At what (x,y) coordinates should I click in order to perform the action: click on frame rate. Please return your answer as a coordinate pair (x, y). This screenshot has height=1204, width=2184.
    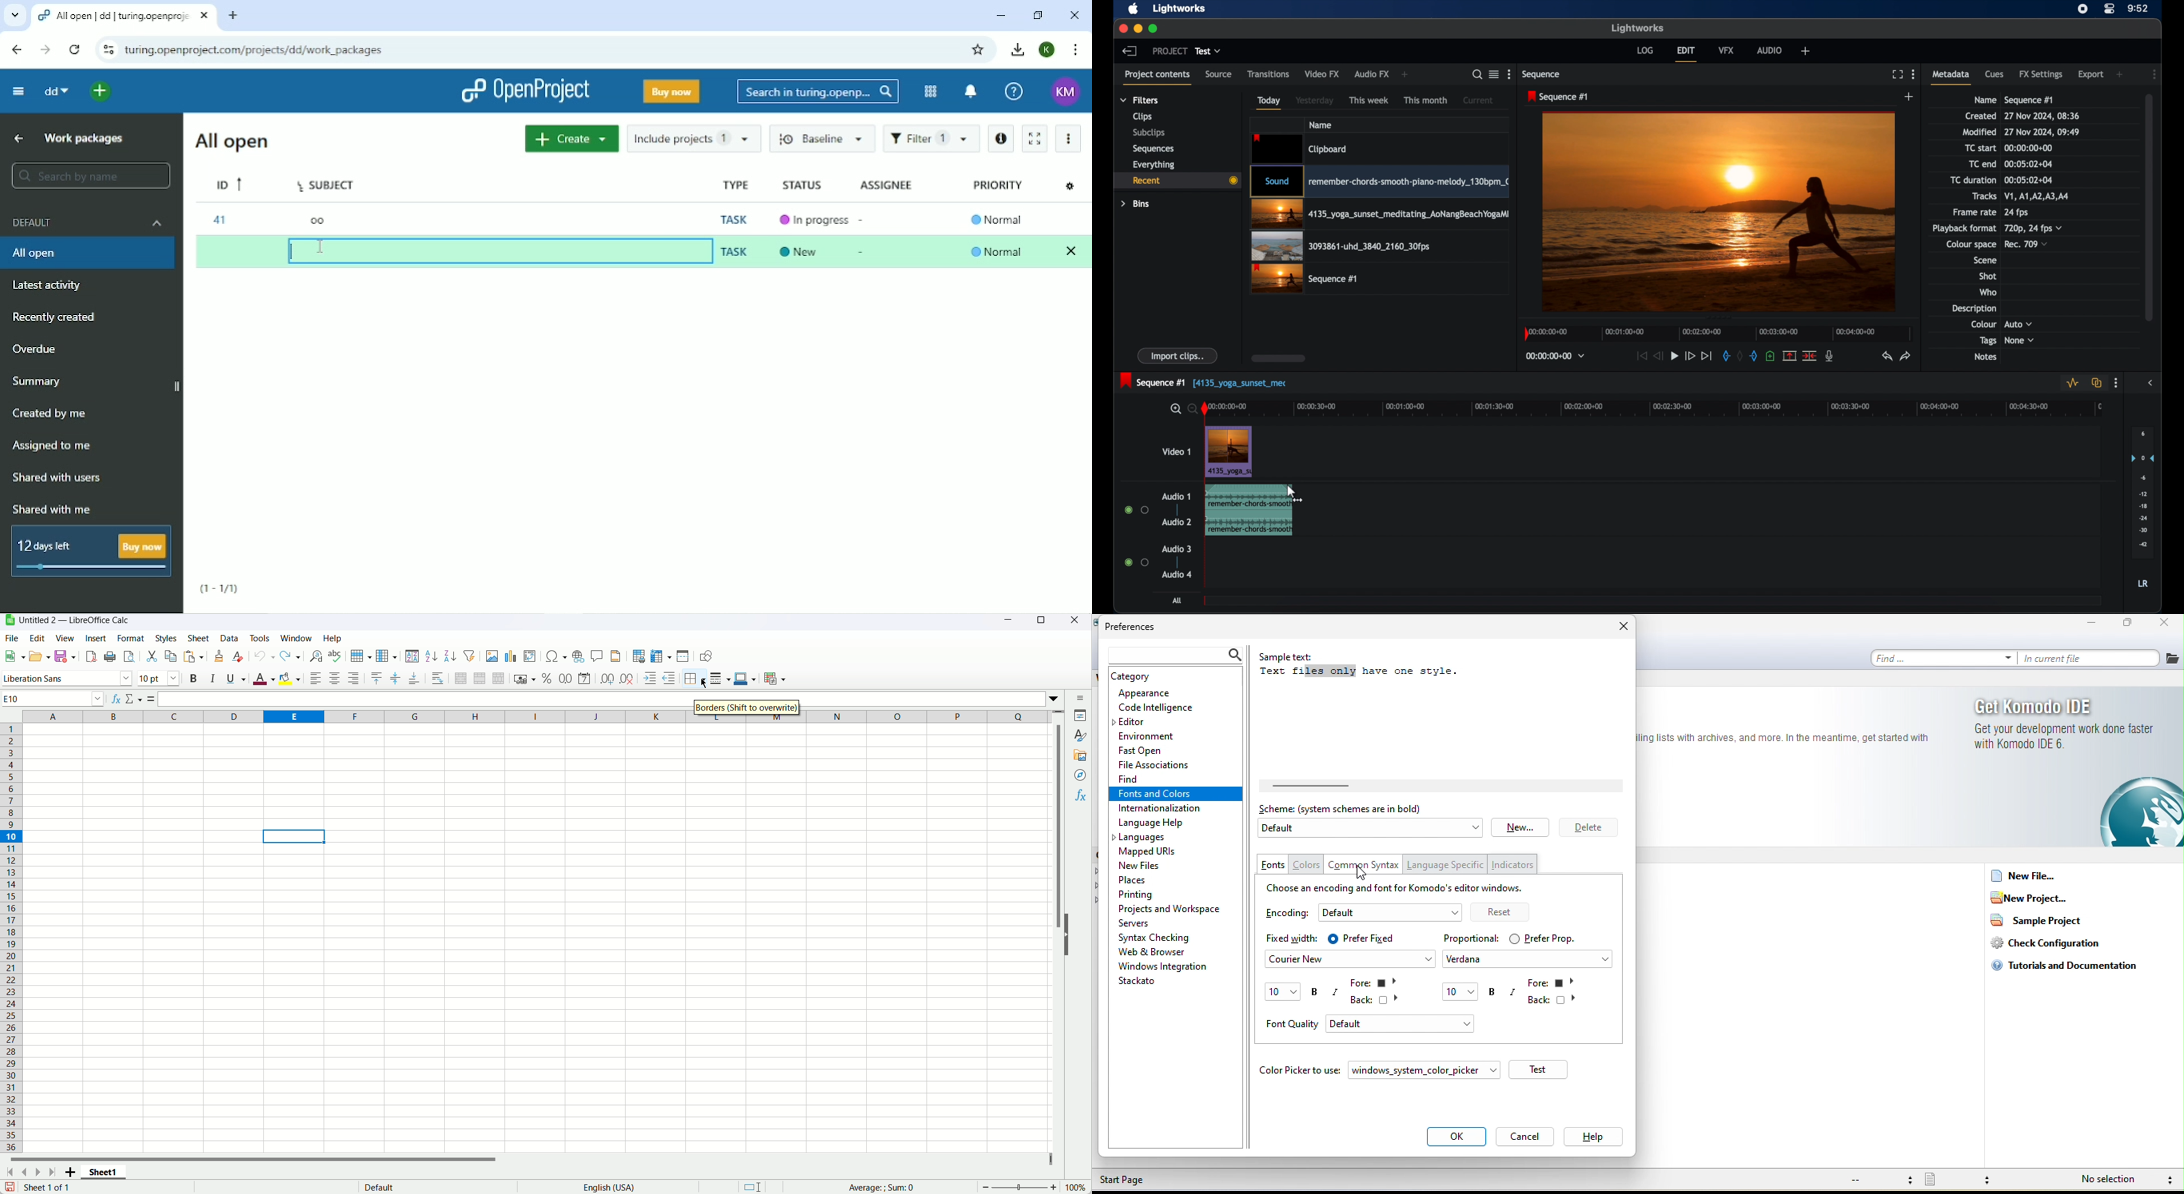
    Looking at the image, I should click on (1973, 213).